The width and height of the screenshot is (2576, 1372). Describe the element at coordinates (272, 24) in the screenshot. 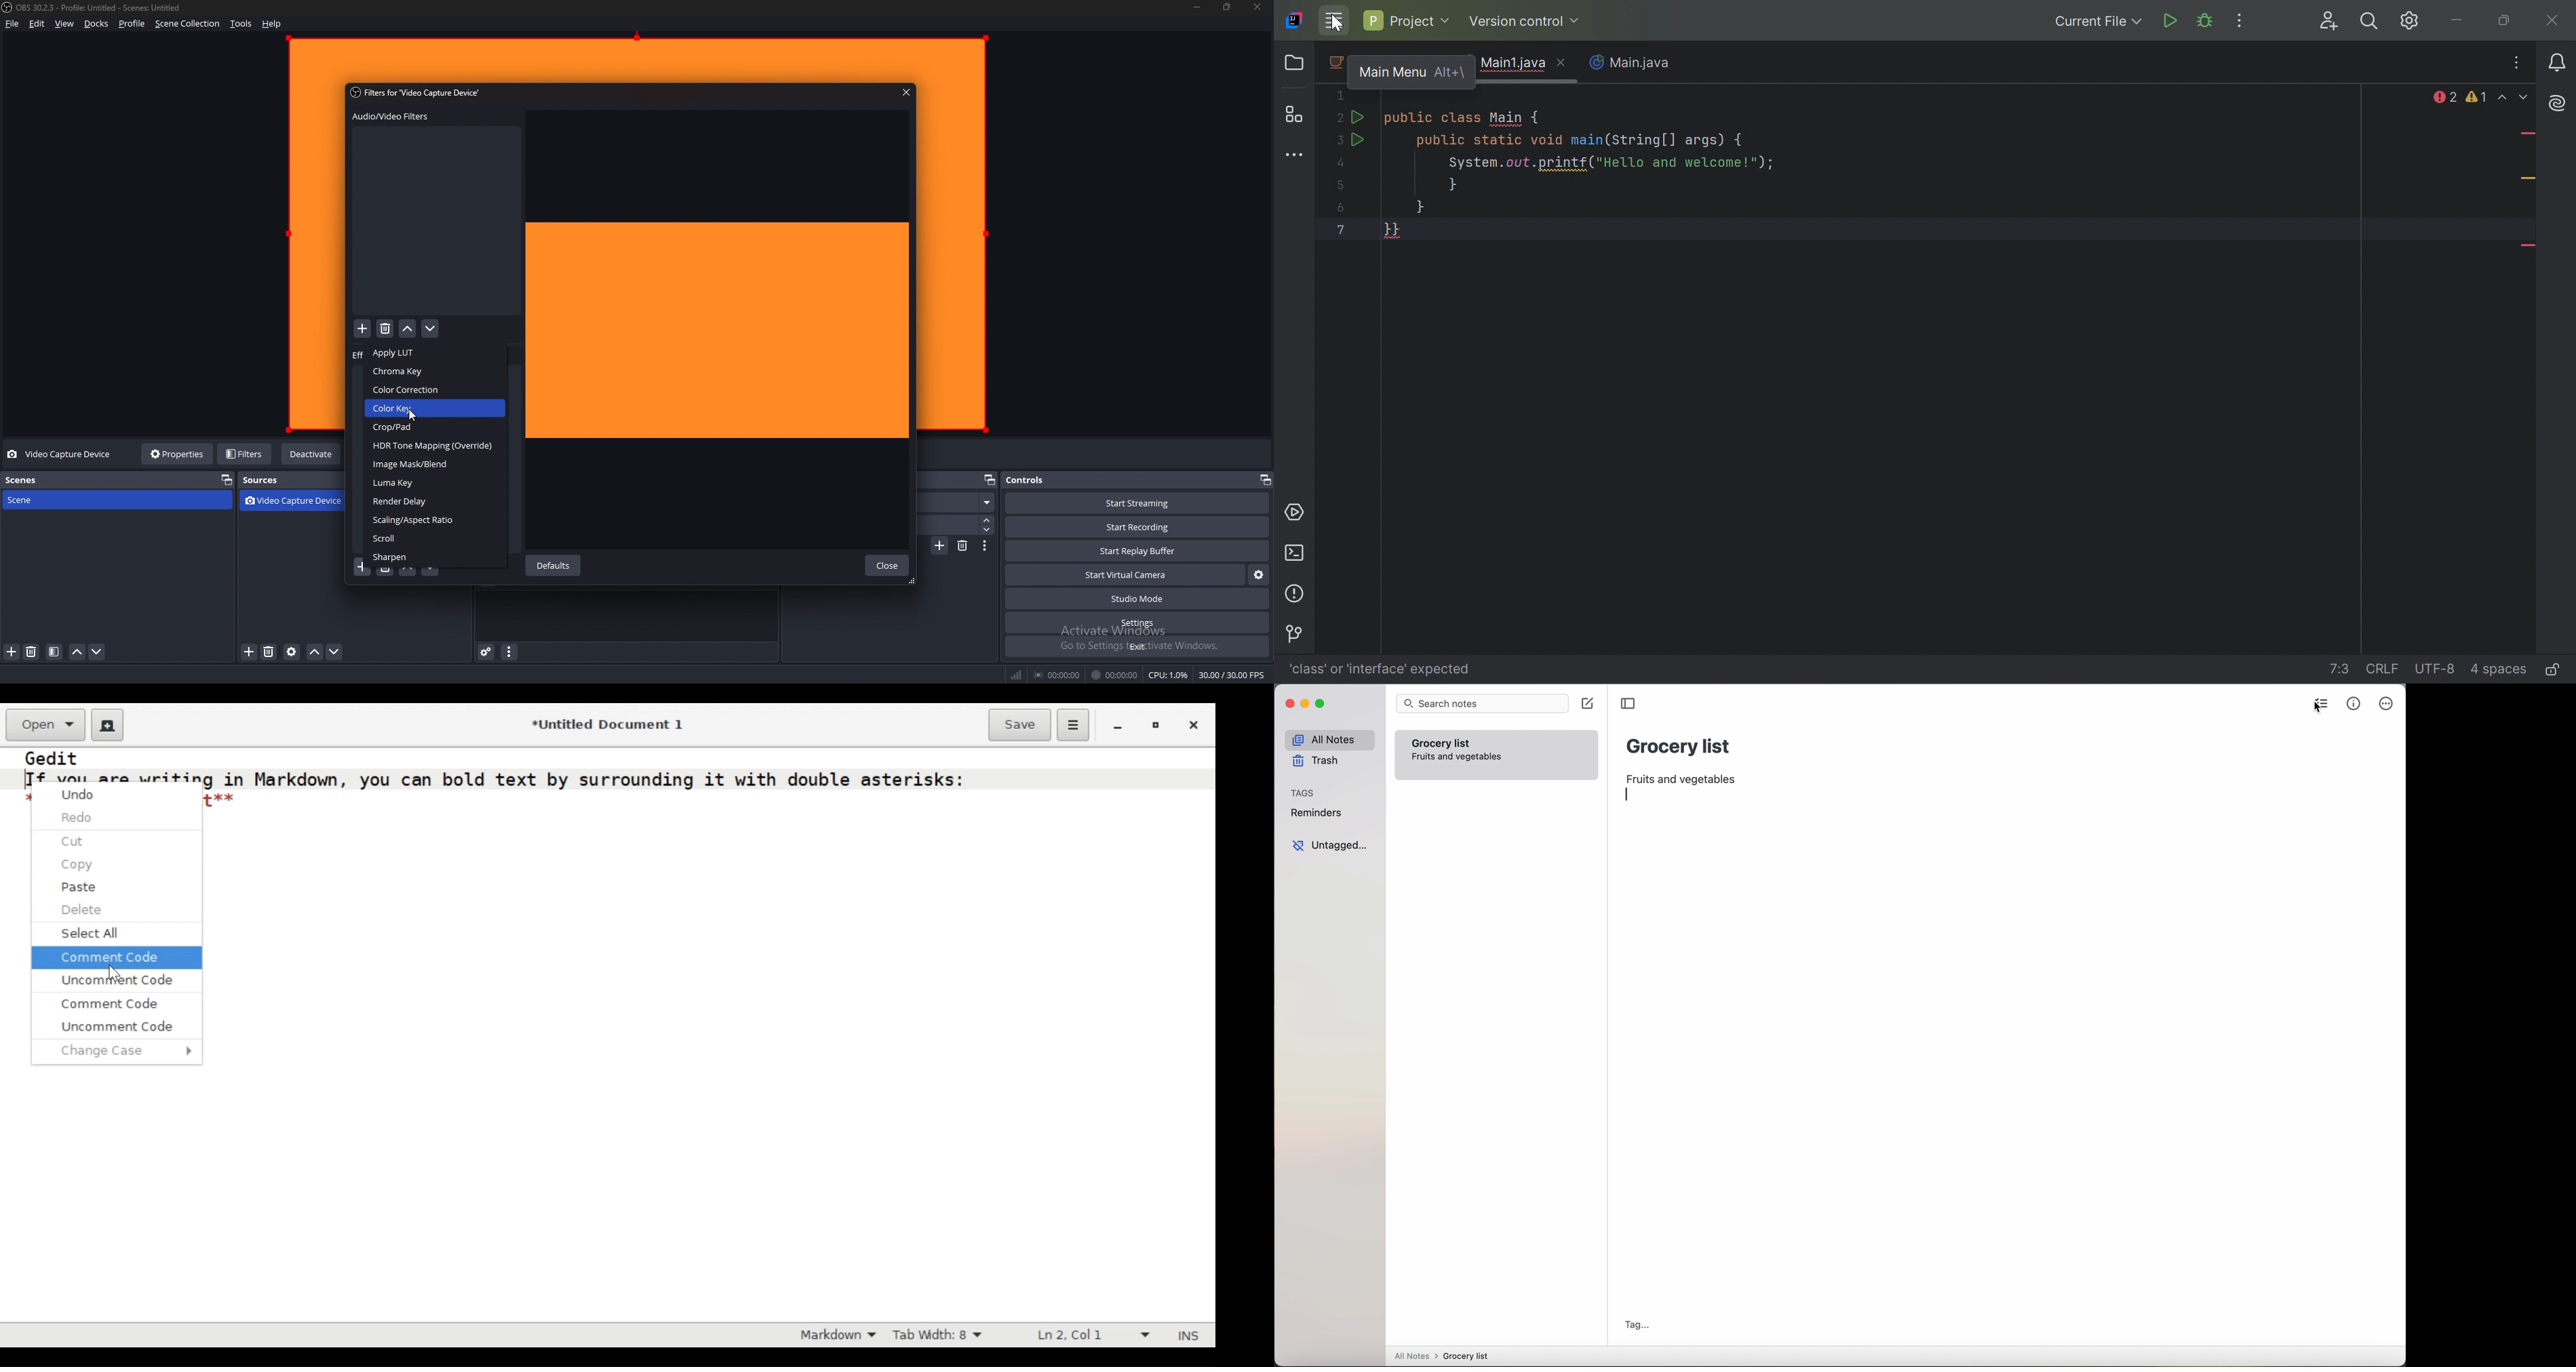

I see `help` at that location.